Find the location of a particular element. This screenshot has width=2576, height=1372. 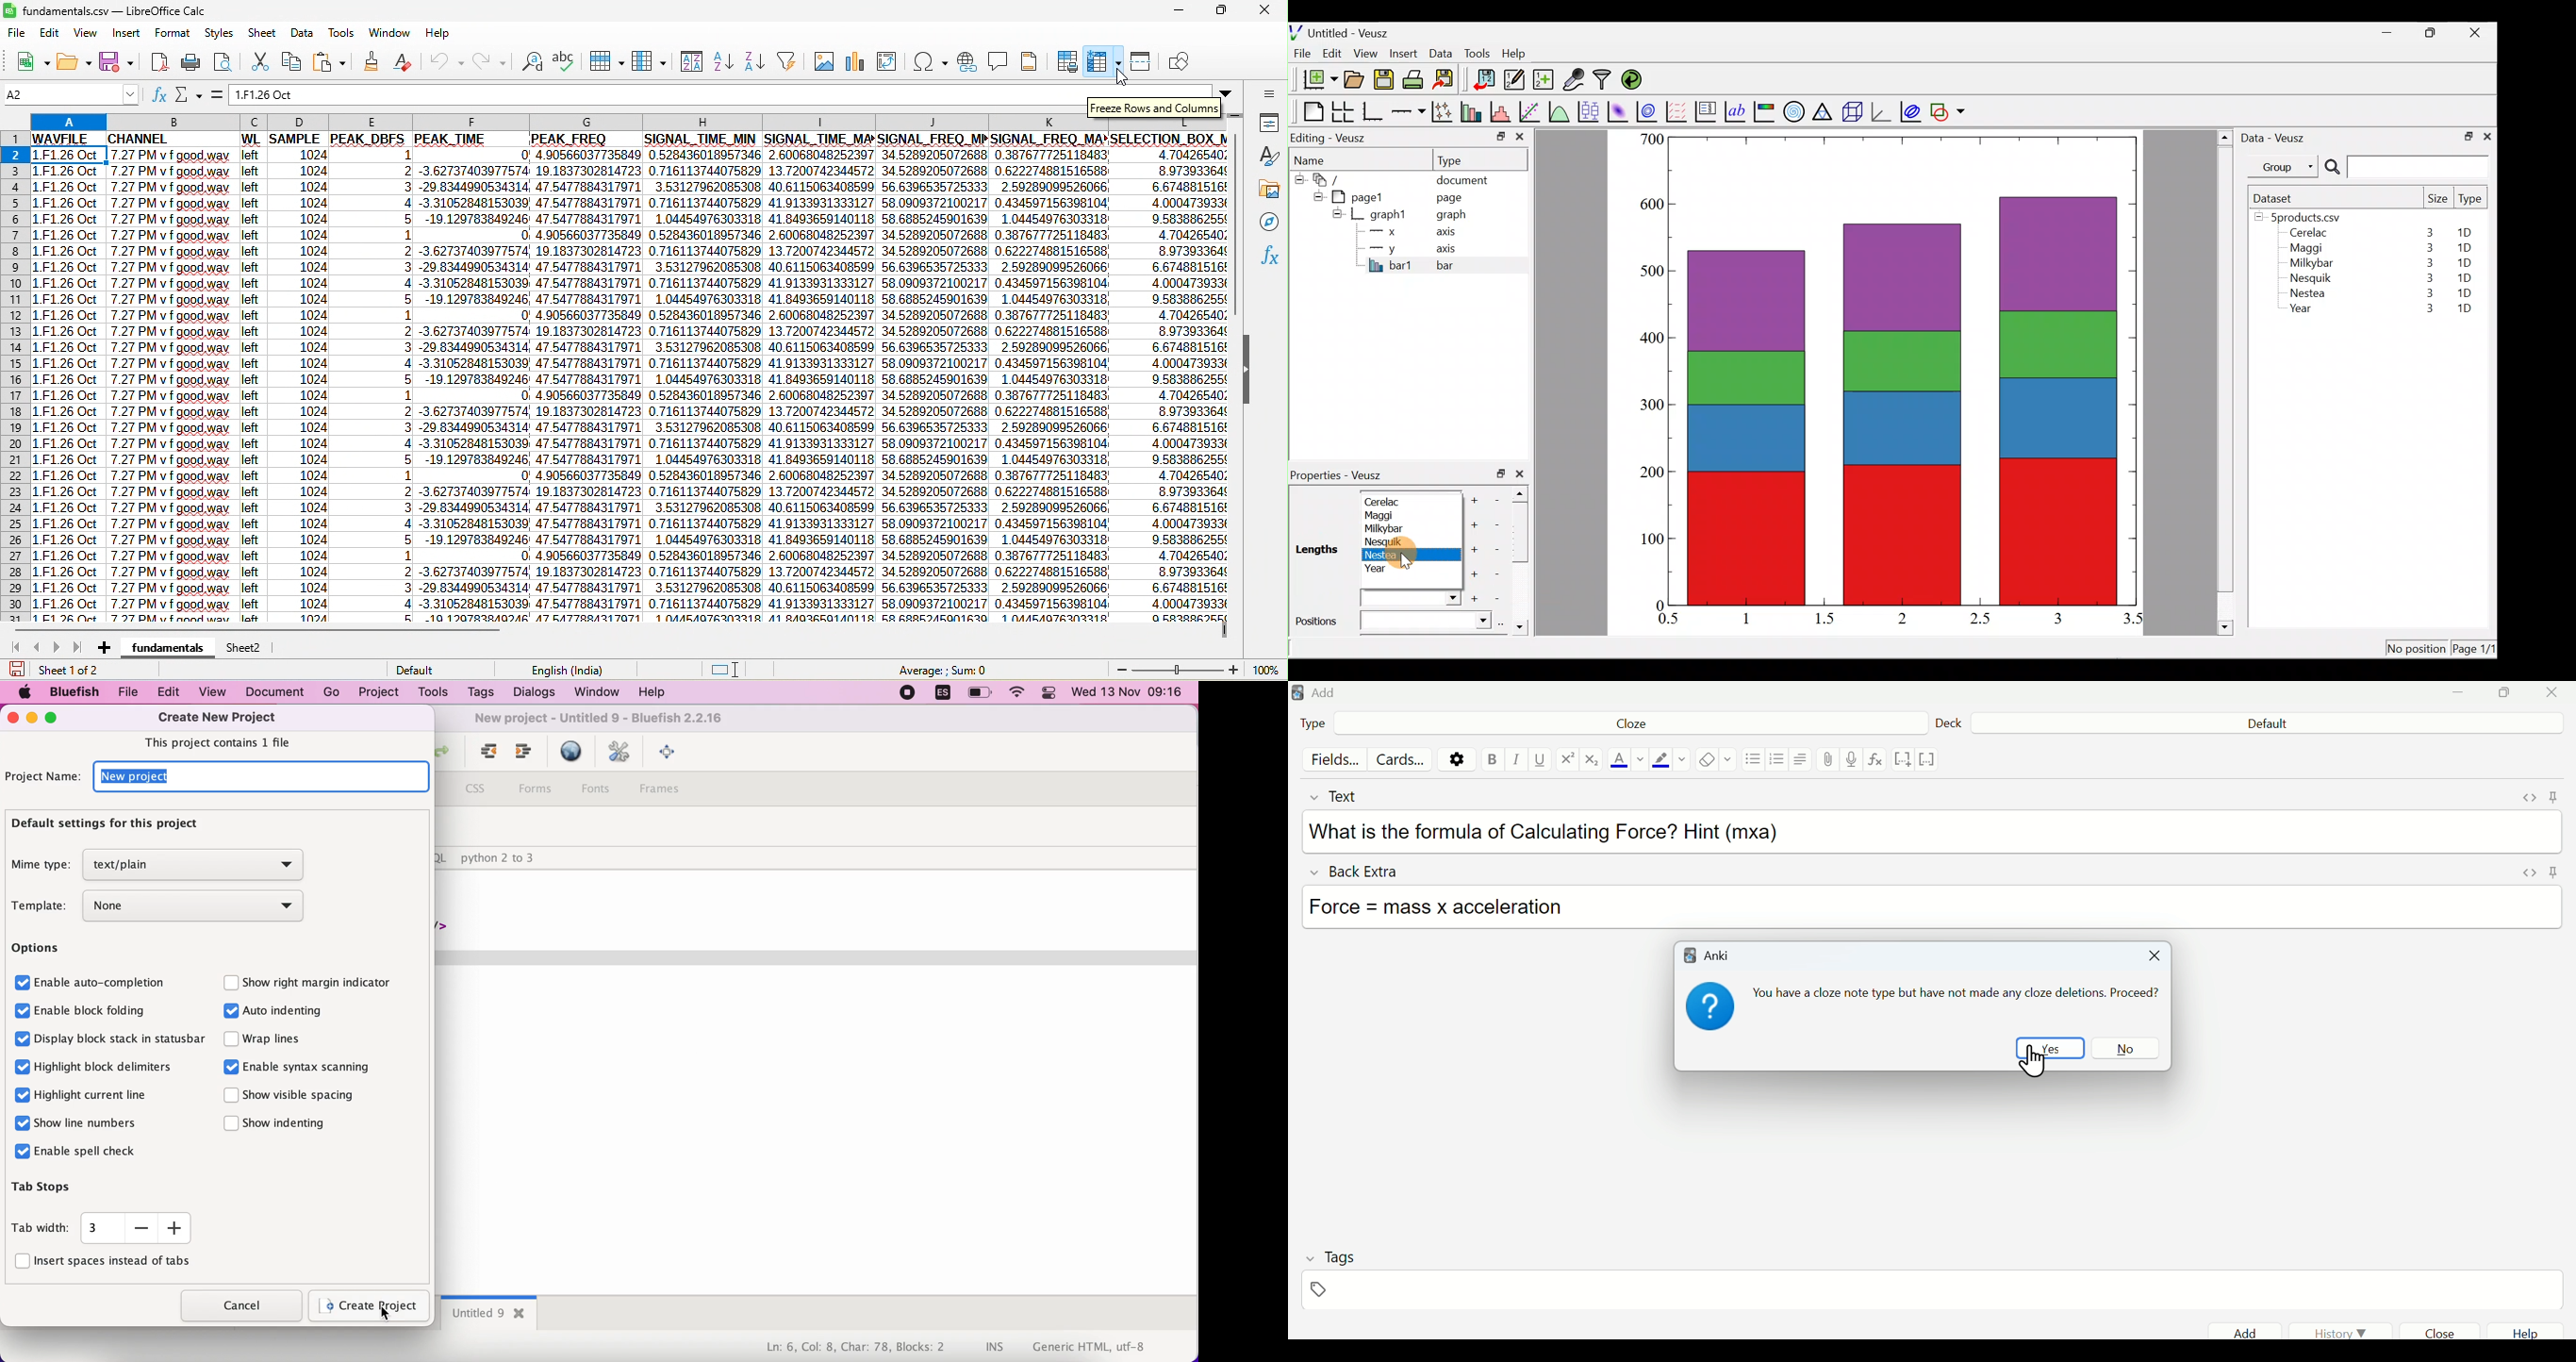

Close is located at coordinates (2153, 956).